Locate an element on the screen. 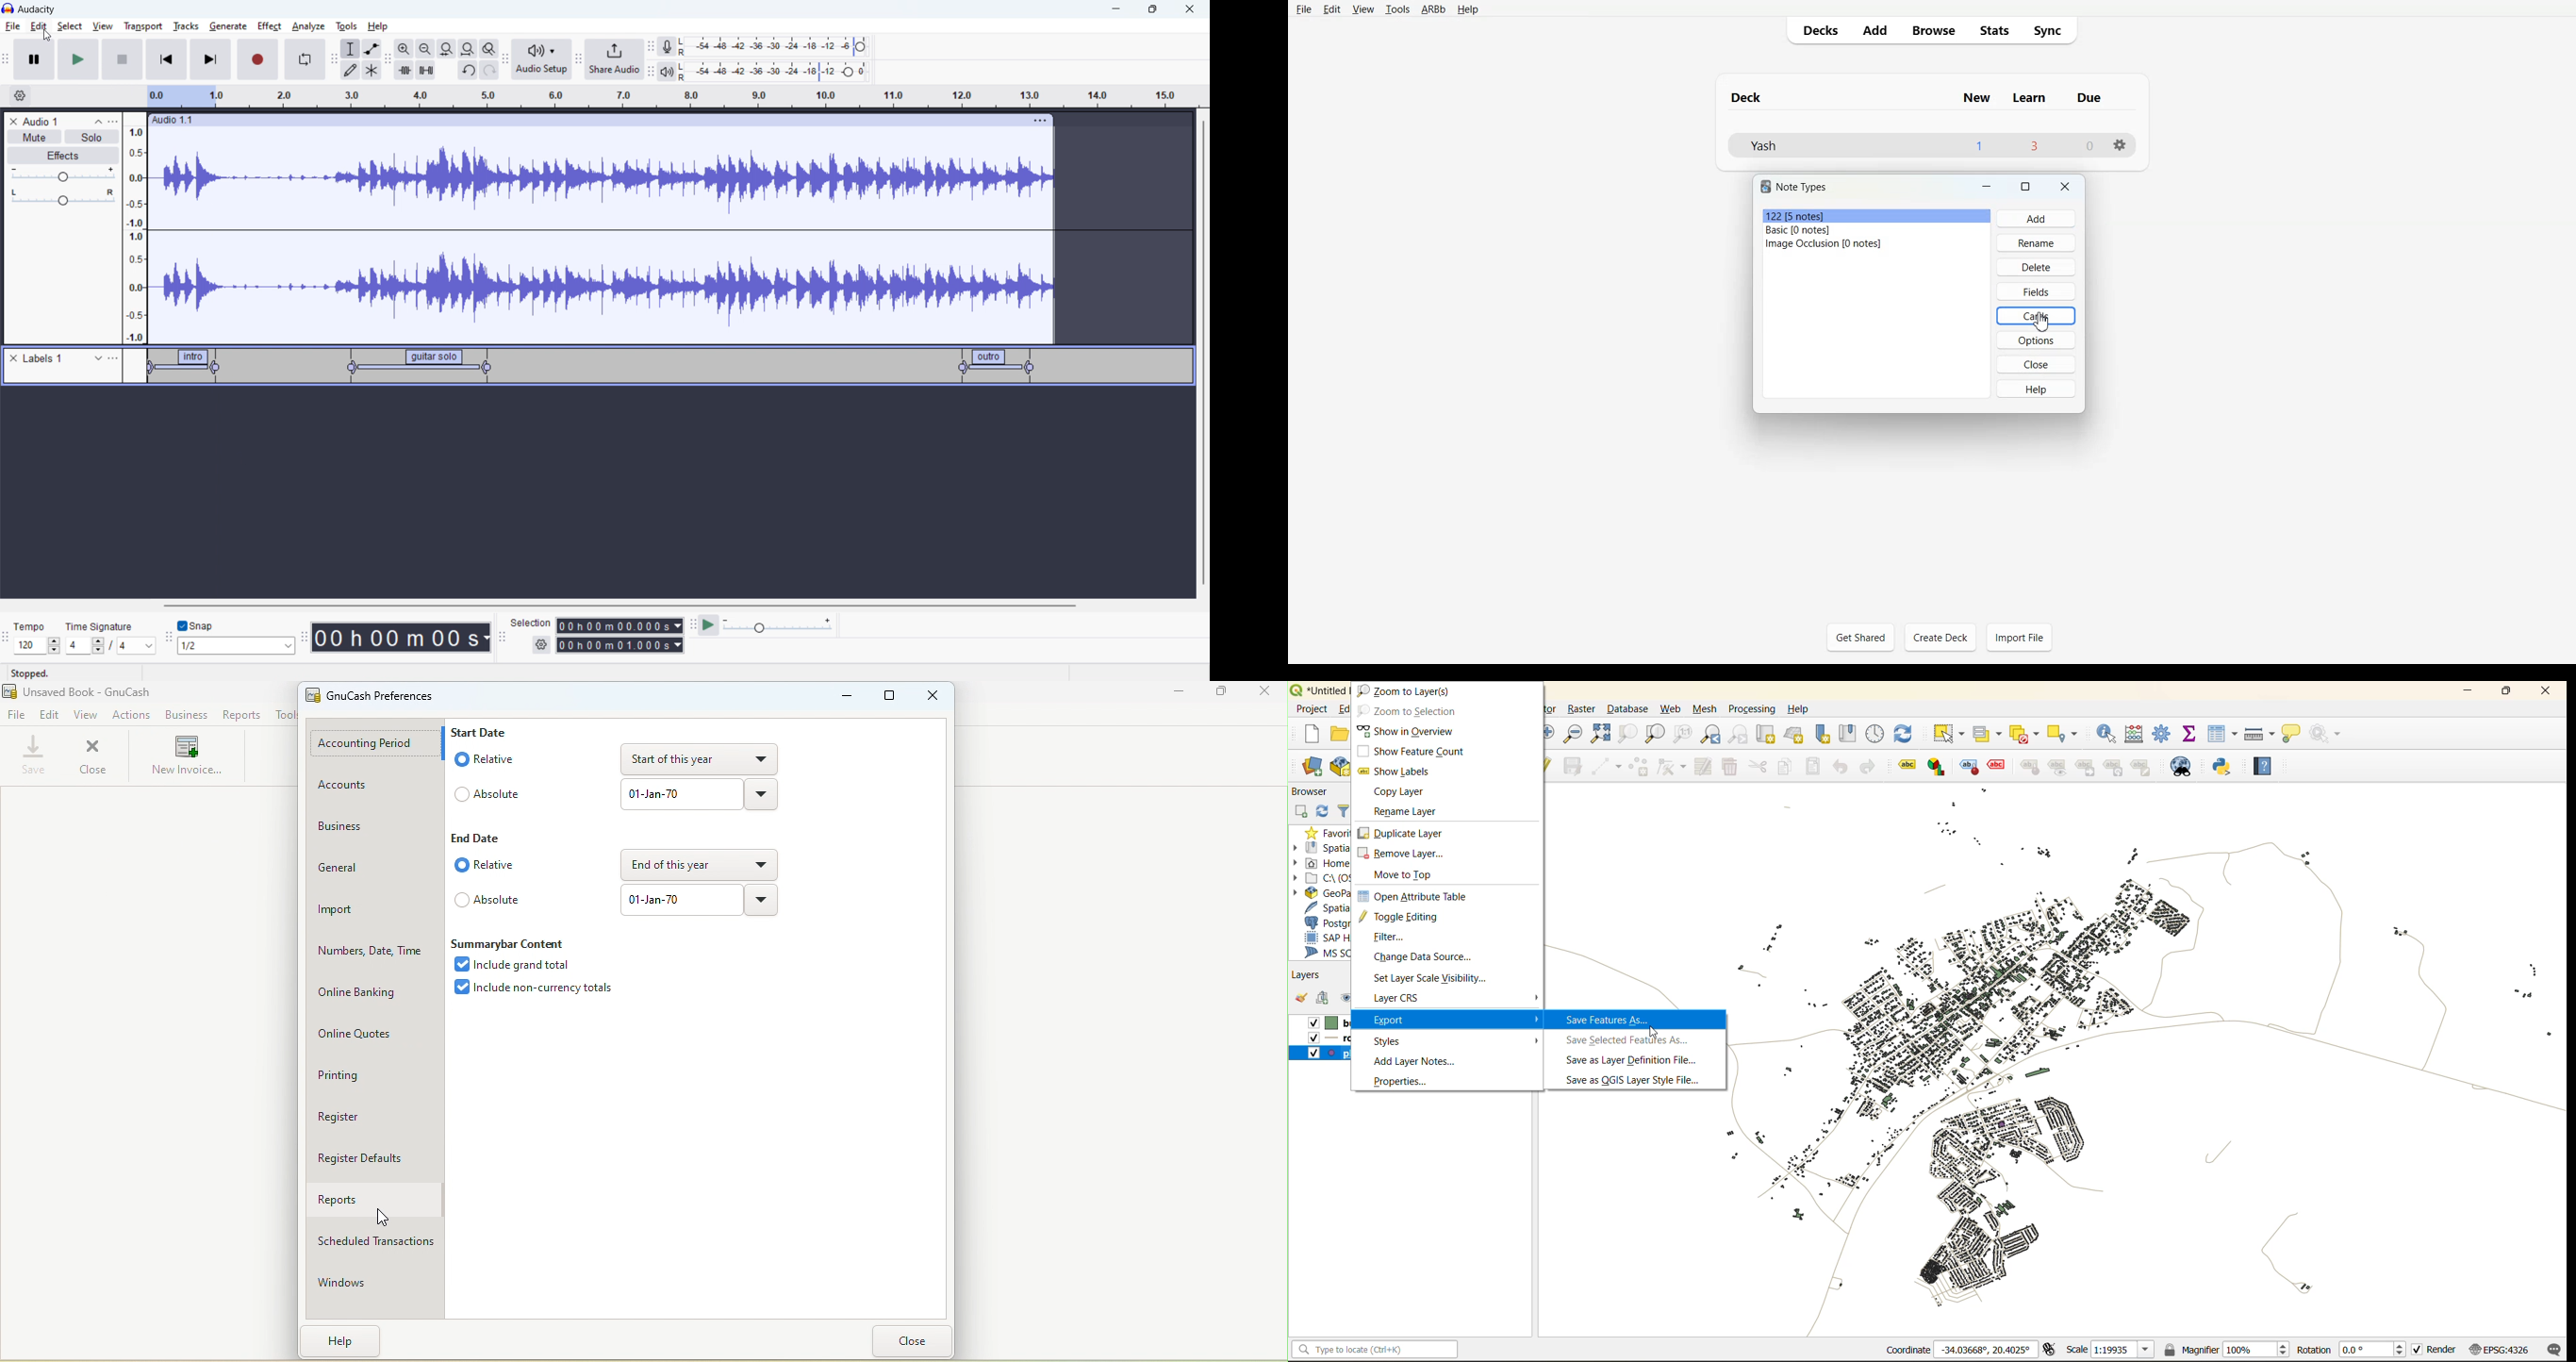 The height and width of the screenshot is (1372, 2576). draw tool is located at coordinates (350, 69).